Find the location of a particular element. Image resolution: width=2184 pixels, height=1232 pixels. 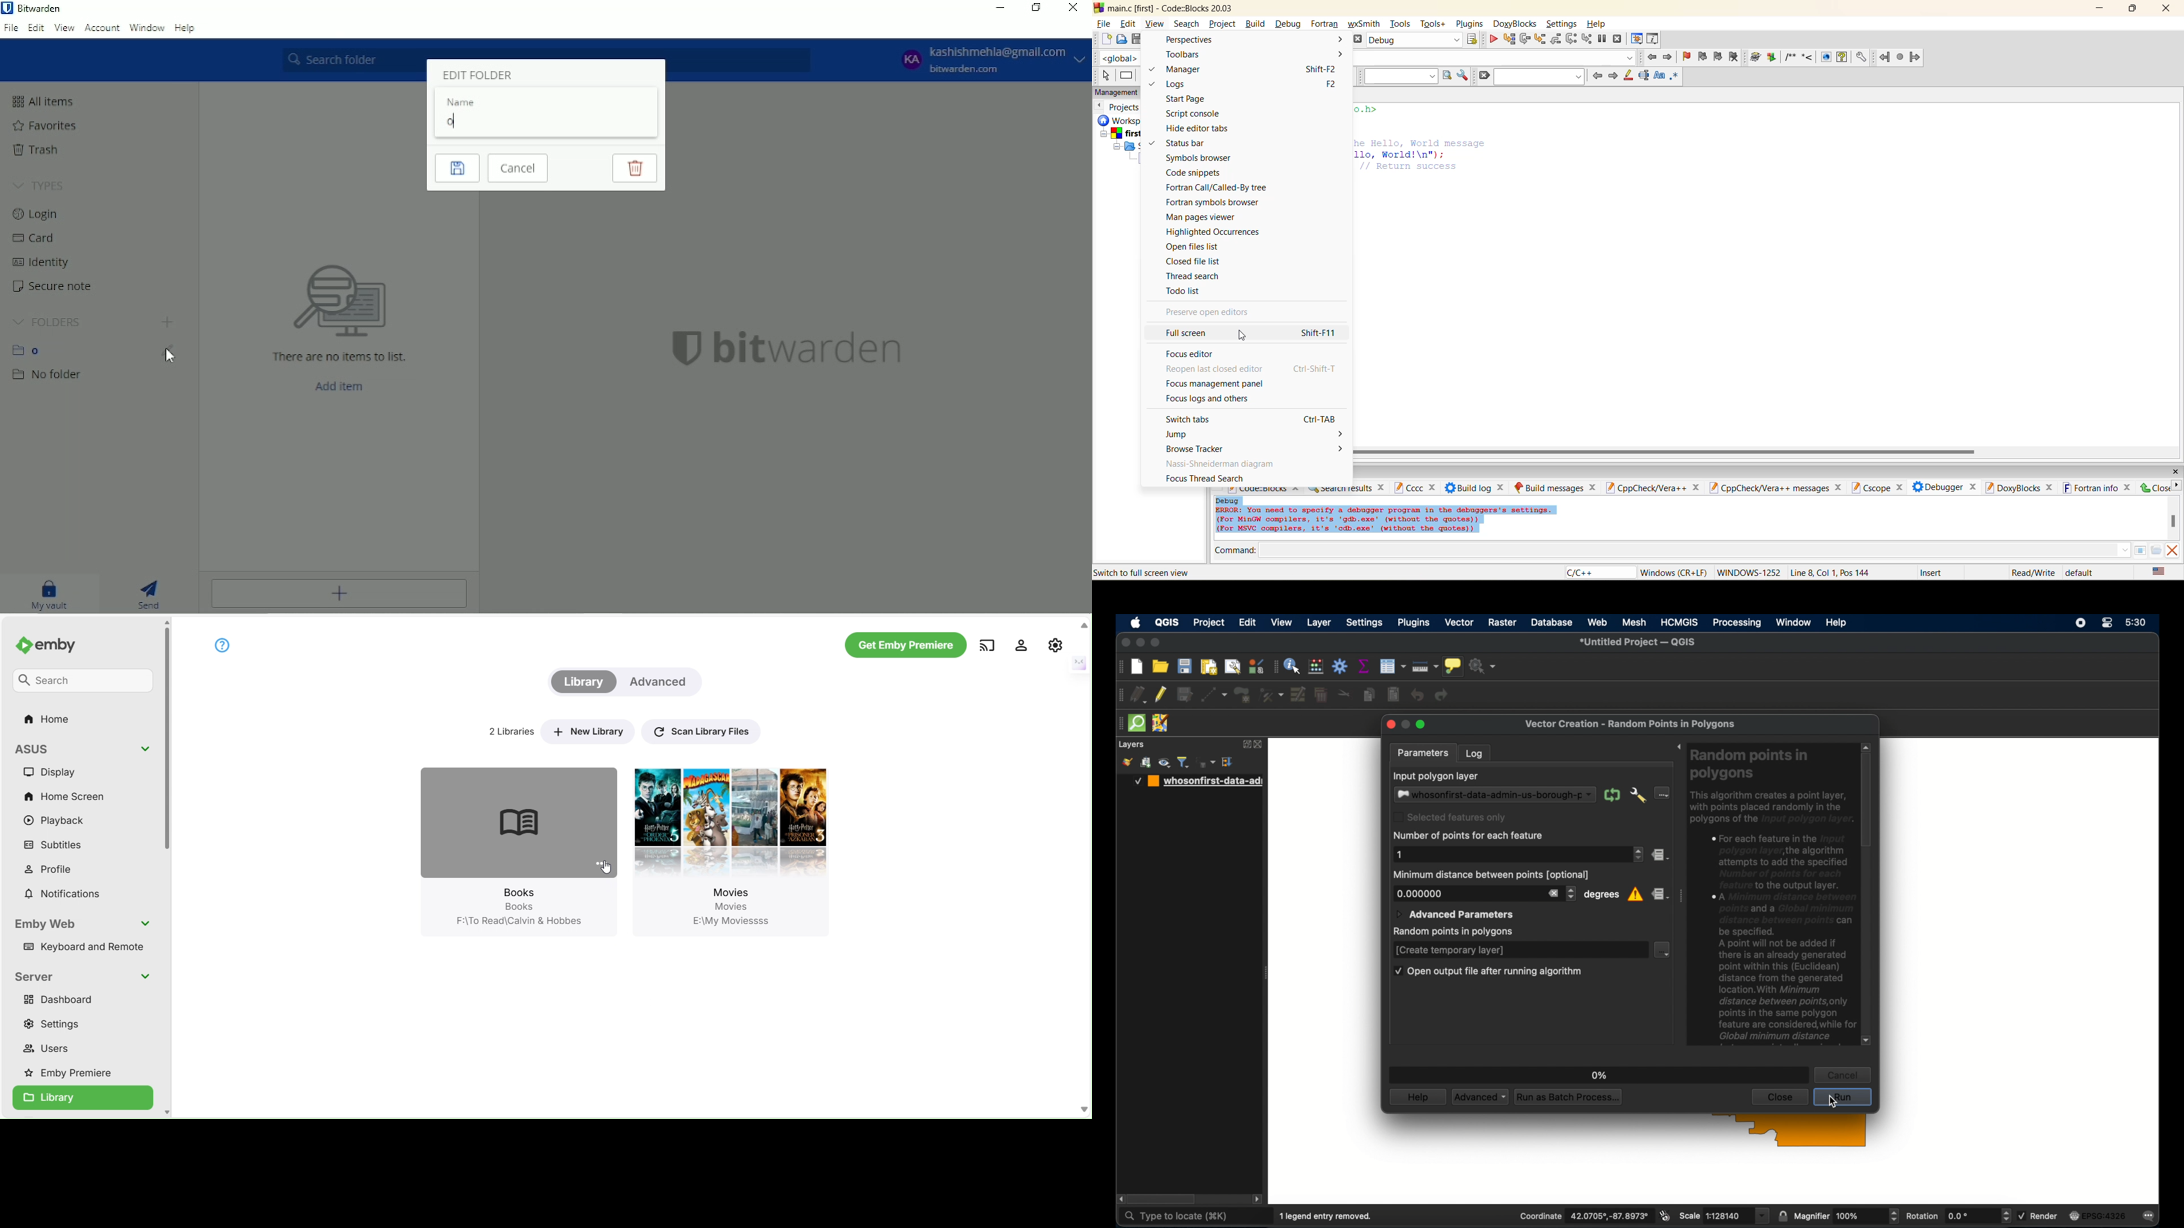

Insert comment block is located at coordinates (1789, 56).